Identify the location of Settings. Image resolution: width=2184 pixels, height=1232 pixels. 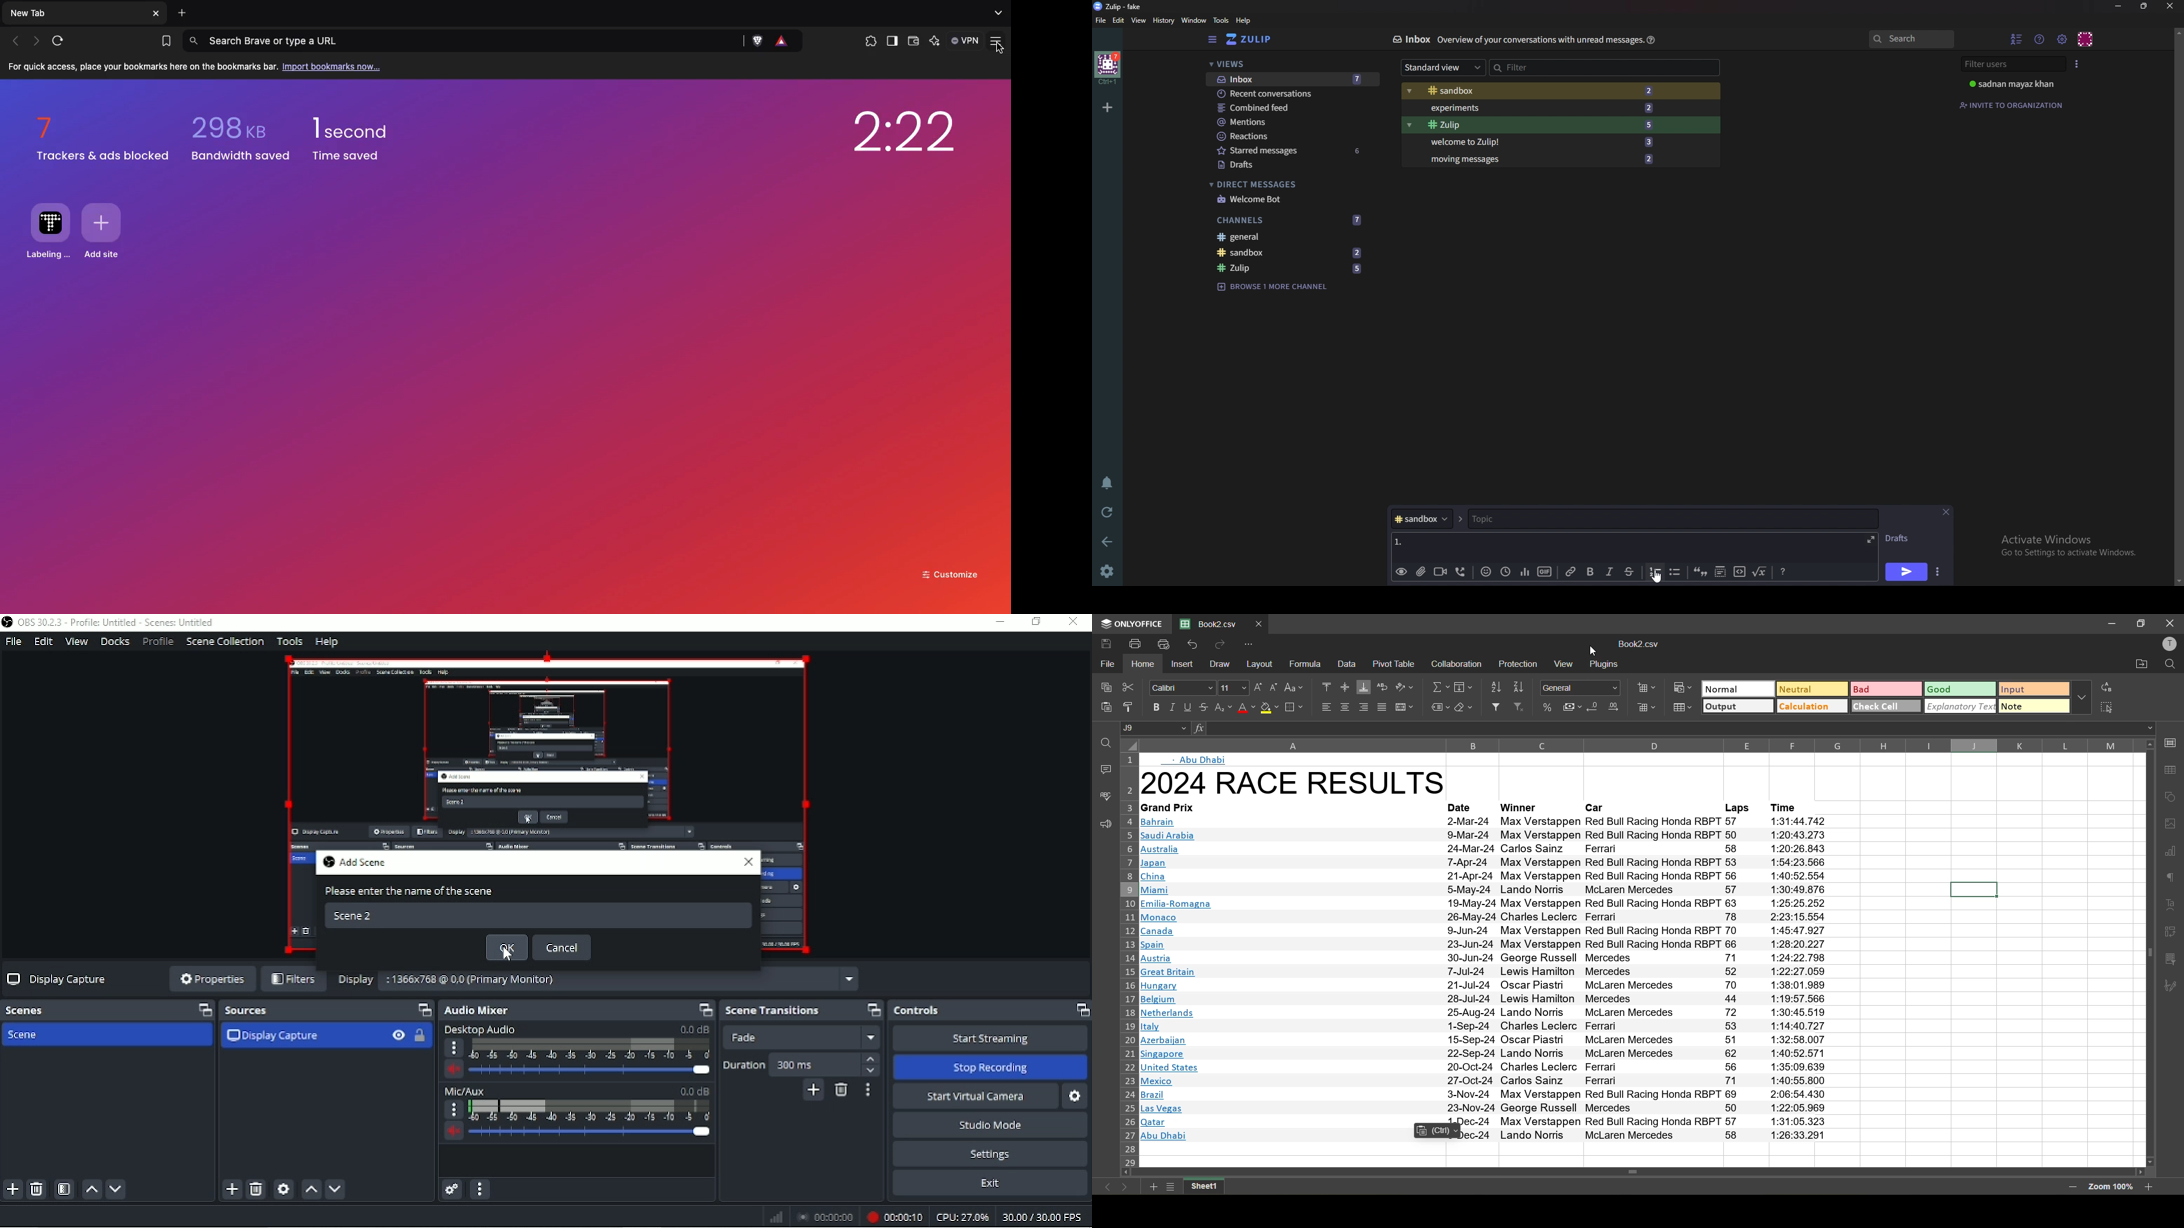
(992, 1154).